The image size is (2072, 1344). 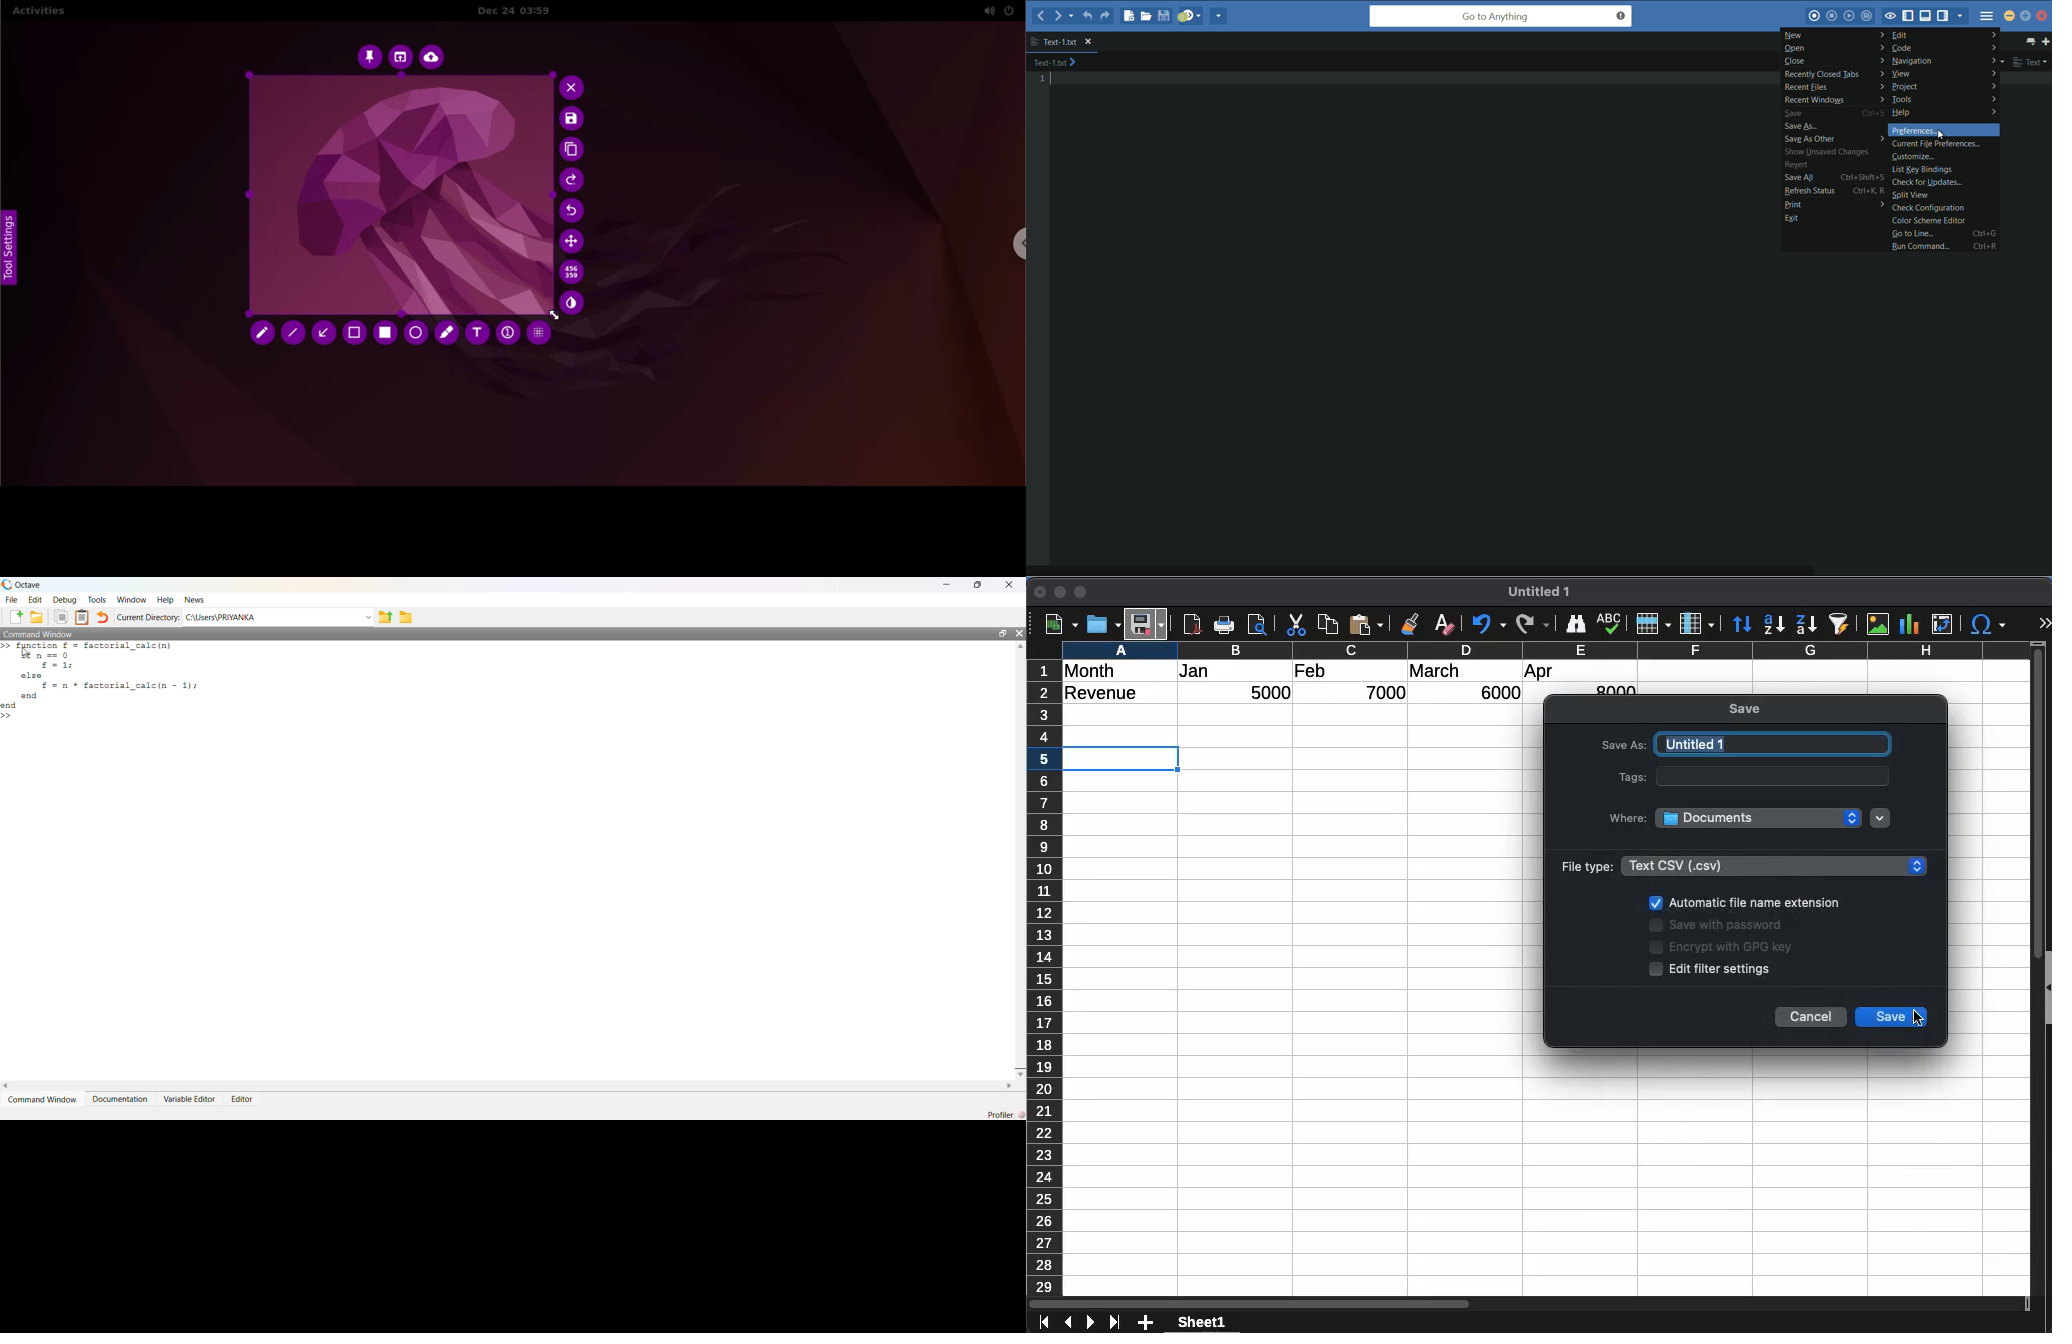 I want to click on open in separate window, so click(x=1002, y=632).